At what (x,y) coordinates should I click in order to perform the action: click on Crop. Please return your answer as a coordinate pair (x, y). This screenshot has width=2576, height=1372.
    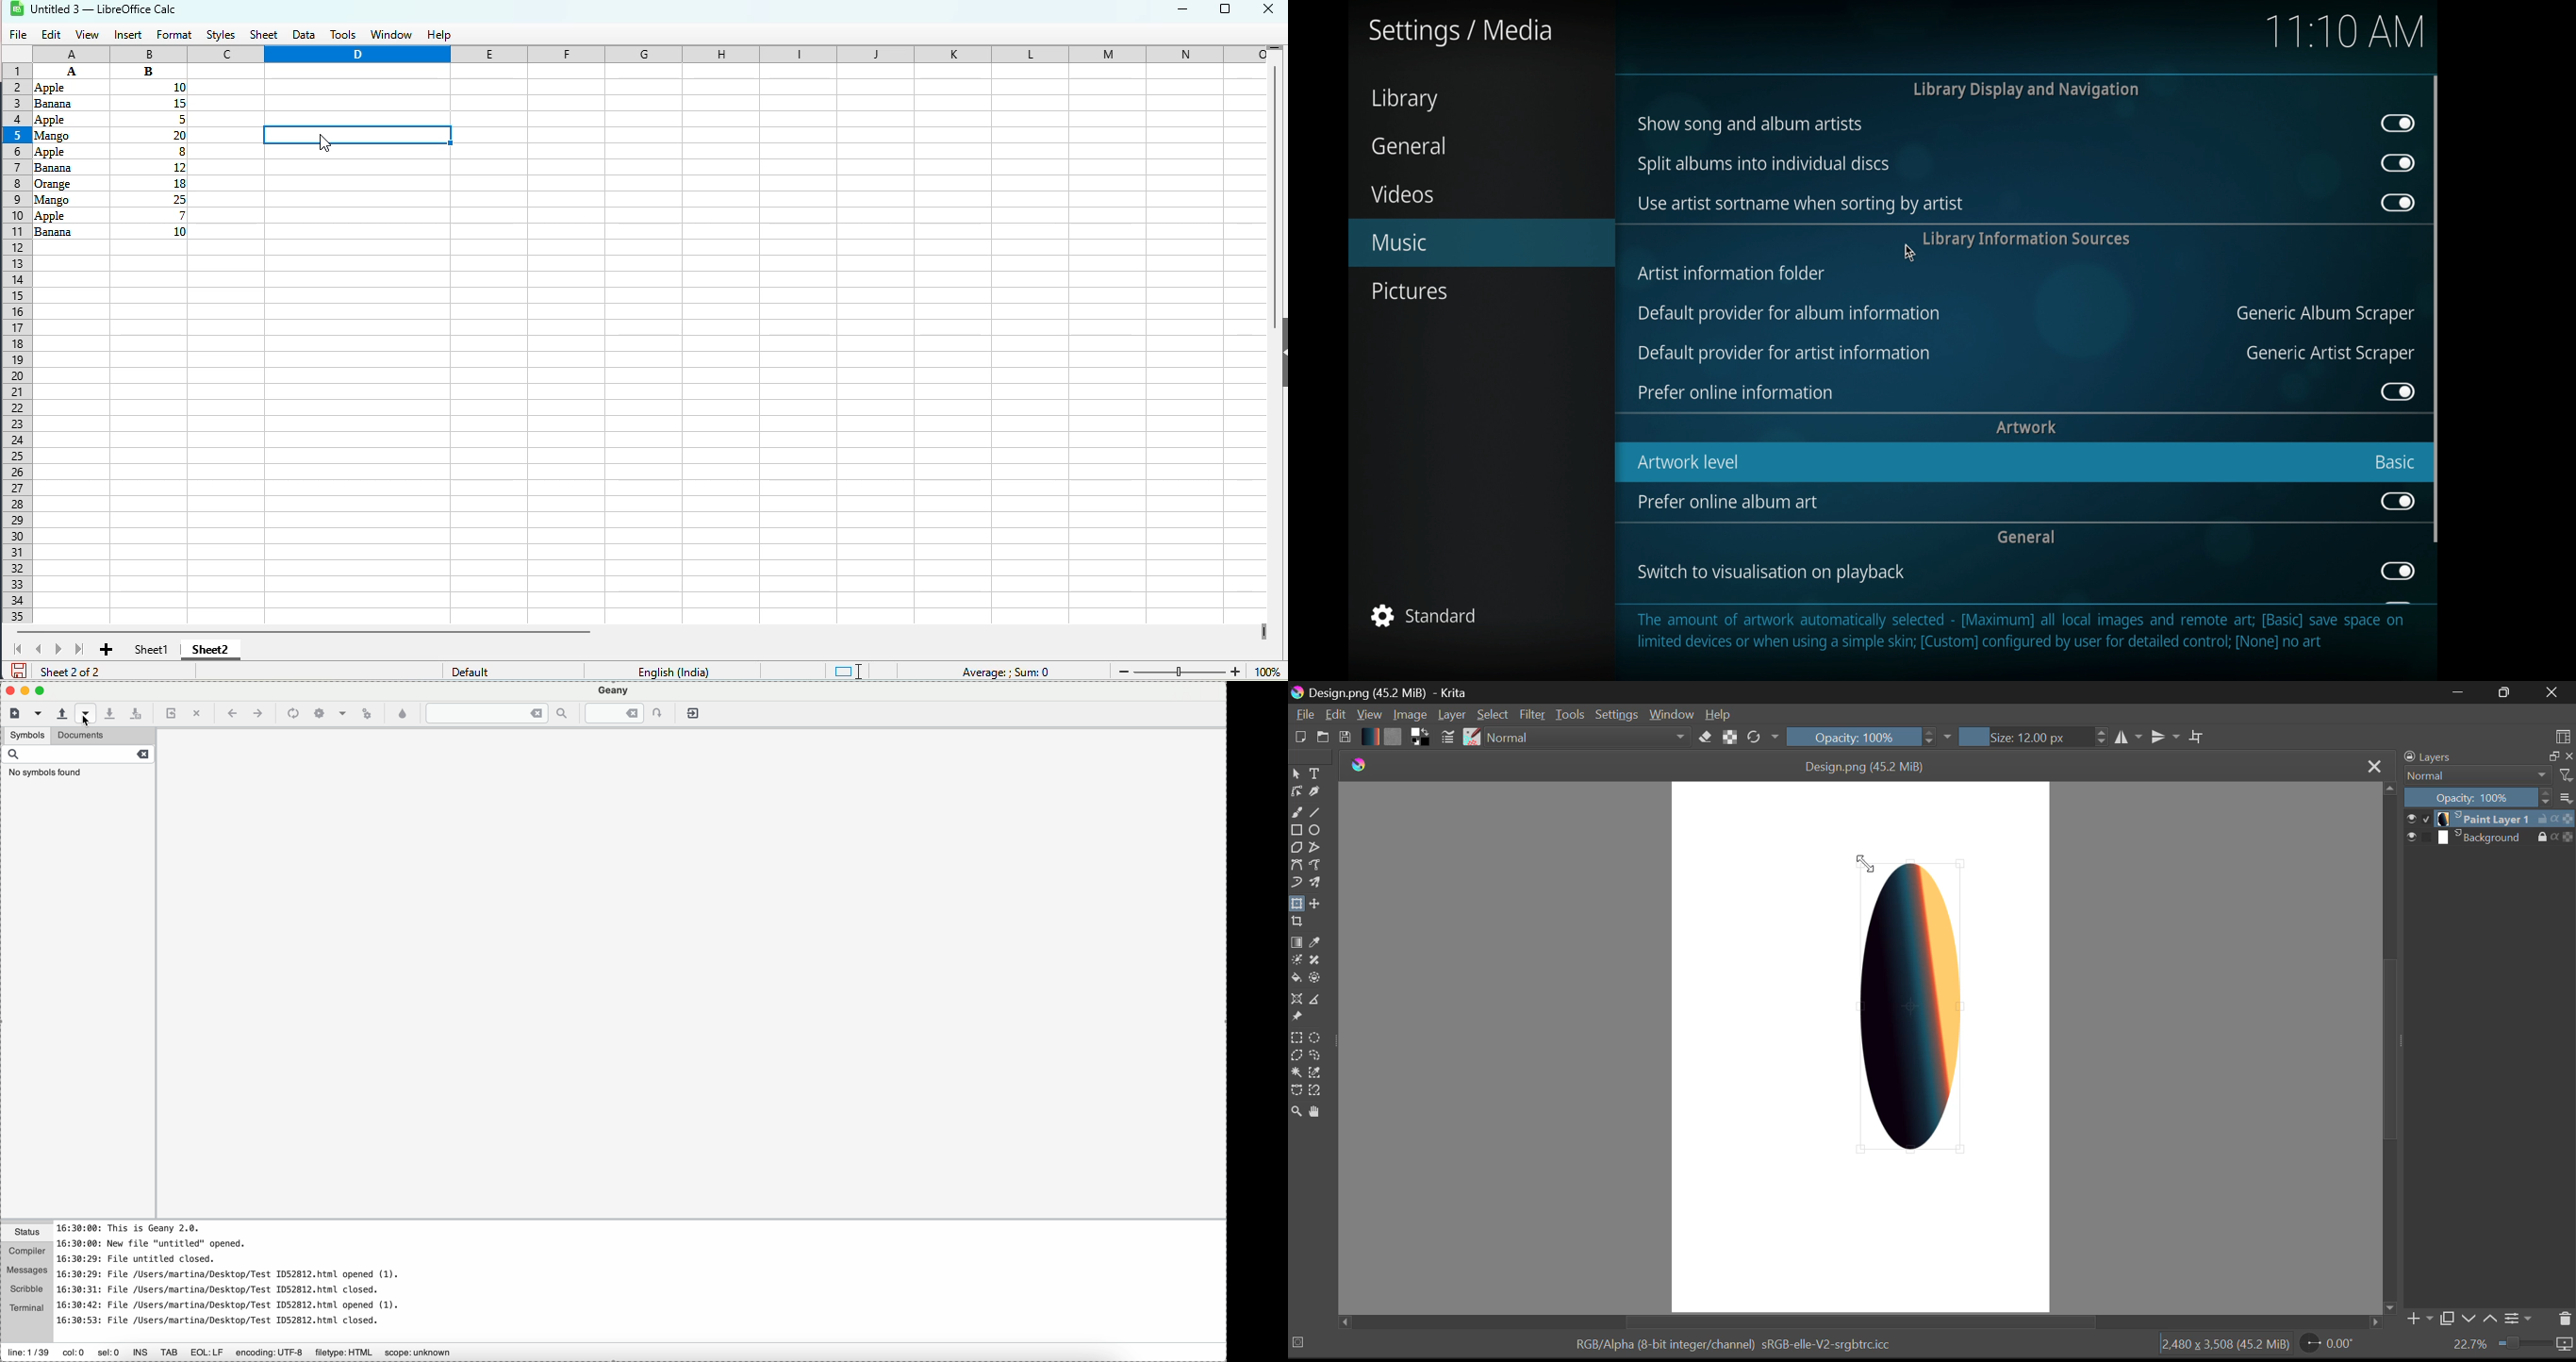
    Looking at the image, I should click on (1297, 924).